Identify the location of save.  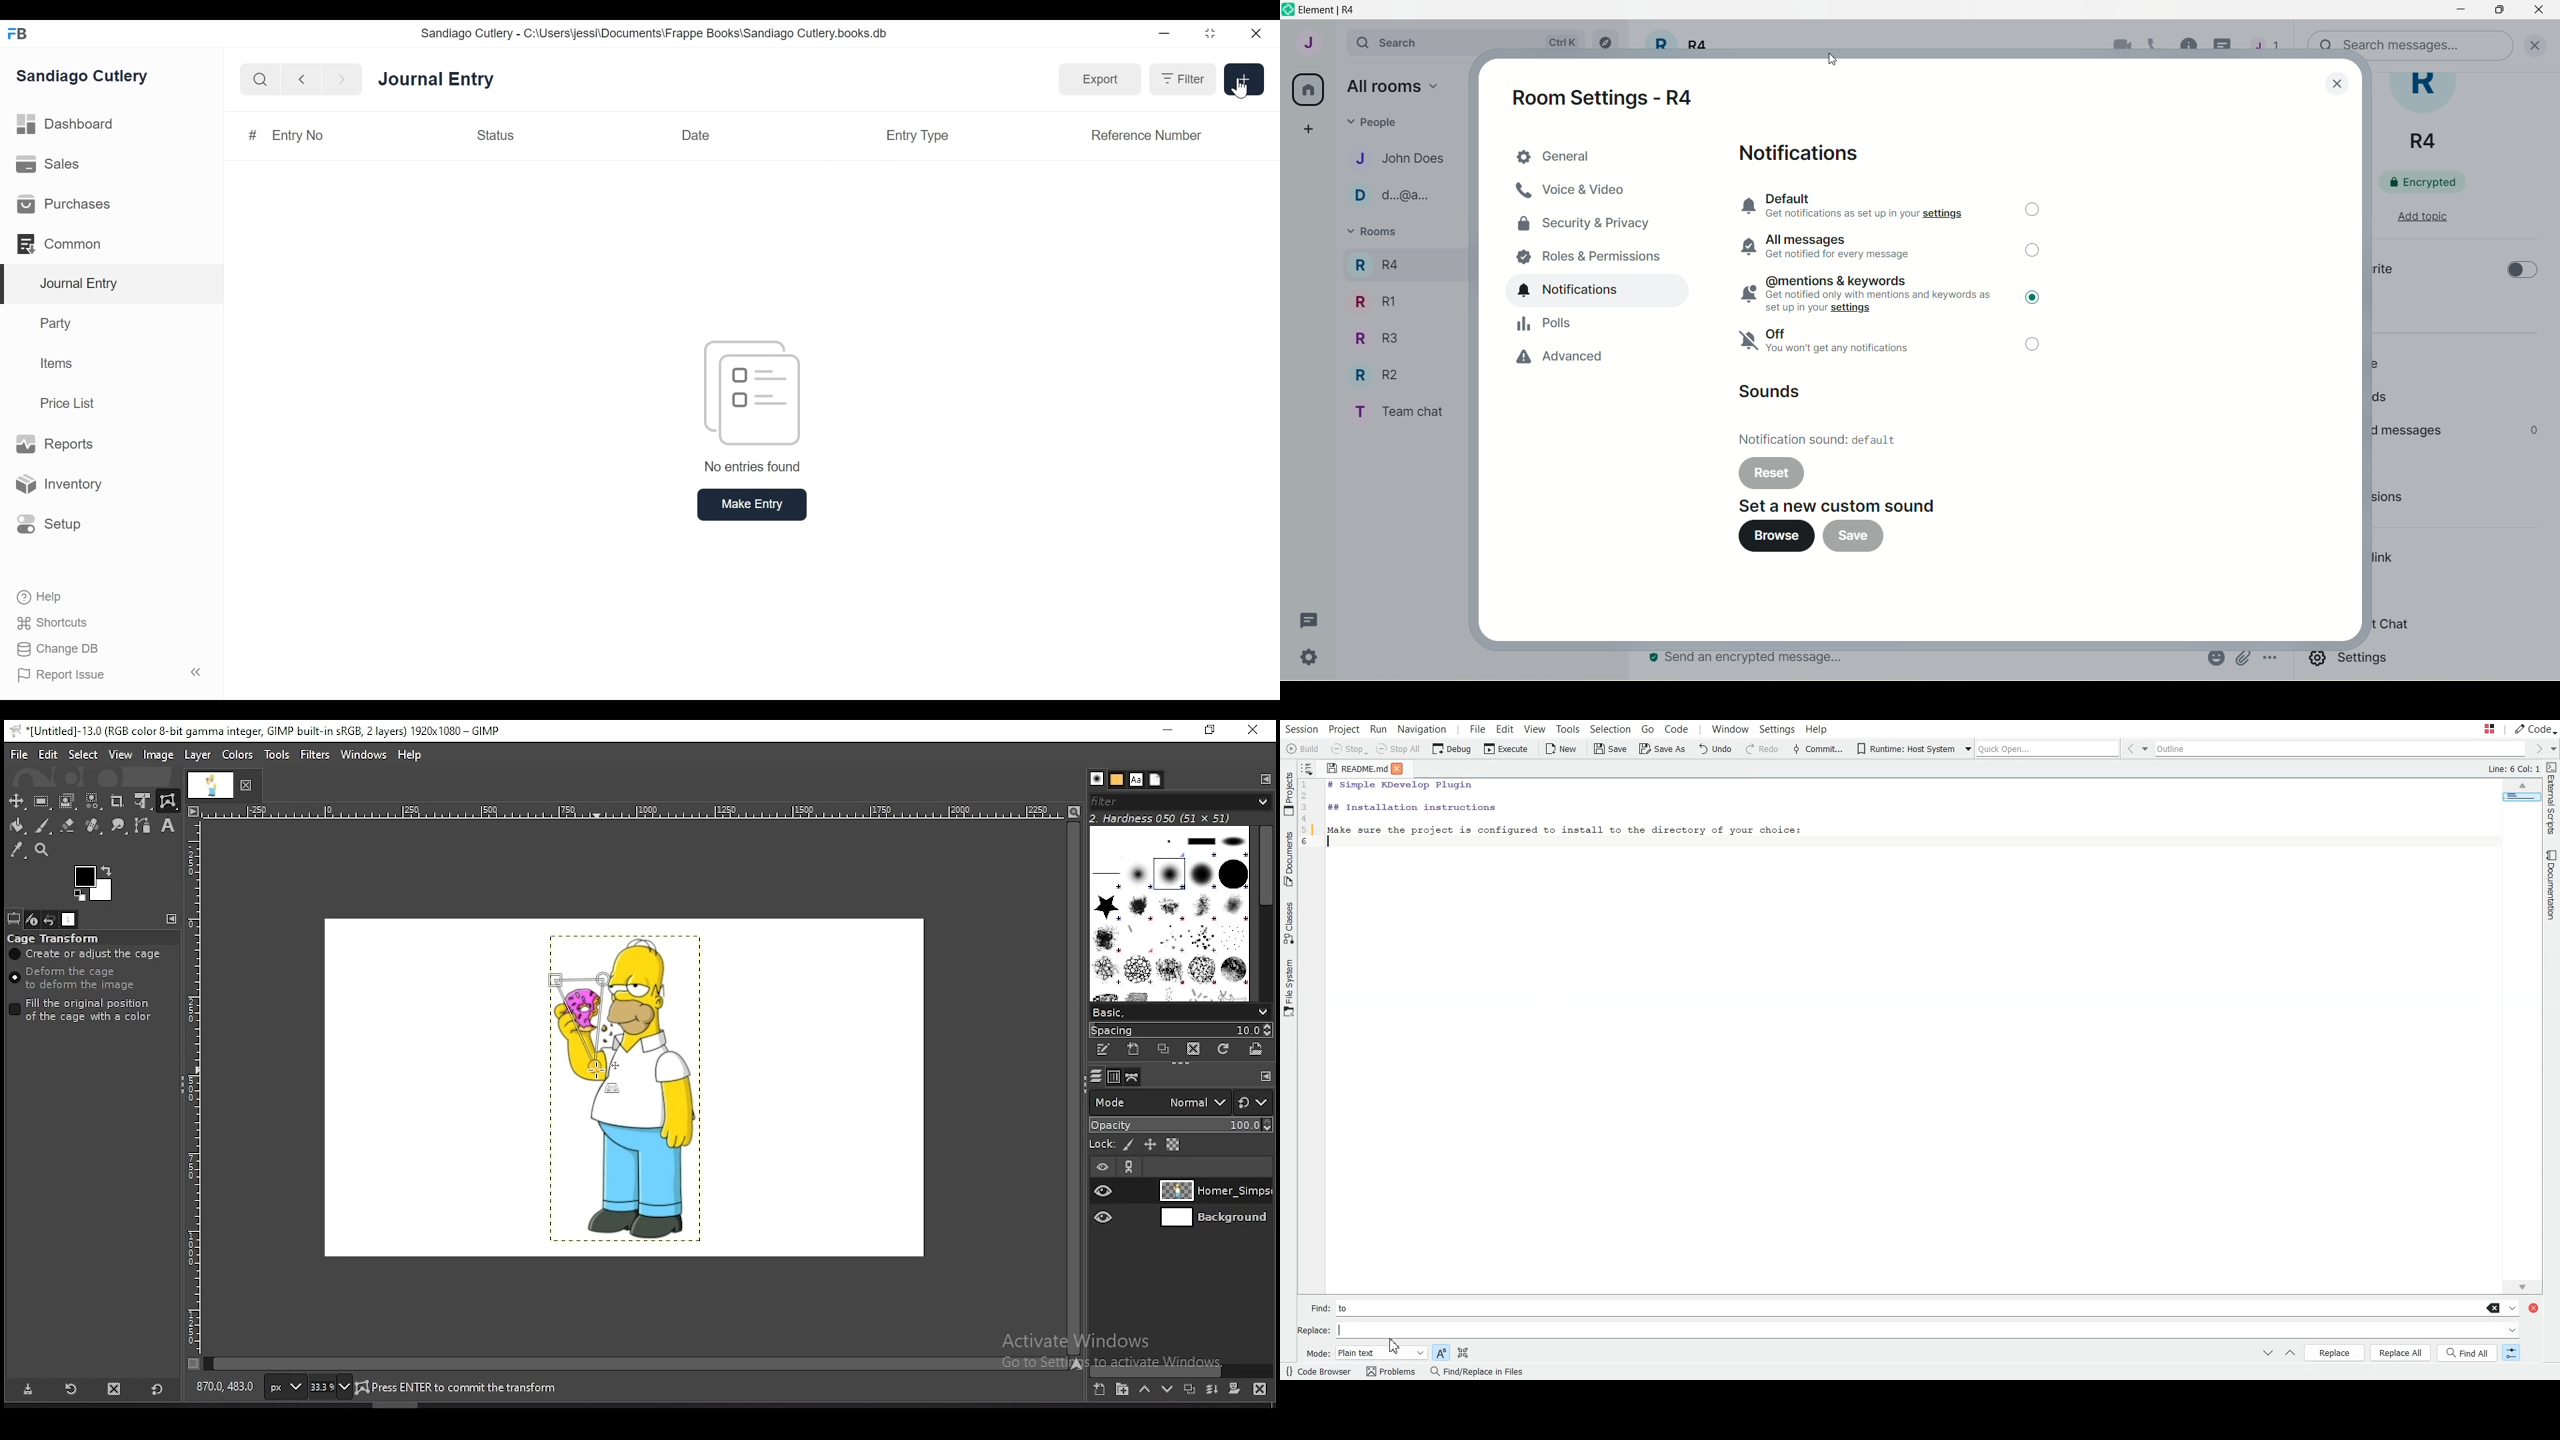
(1853, 537).